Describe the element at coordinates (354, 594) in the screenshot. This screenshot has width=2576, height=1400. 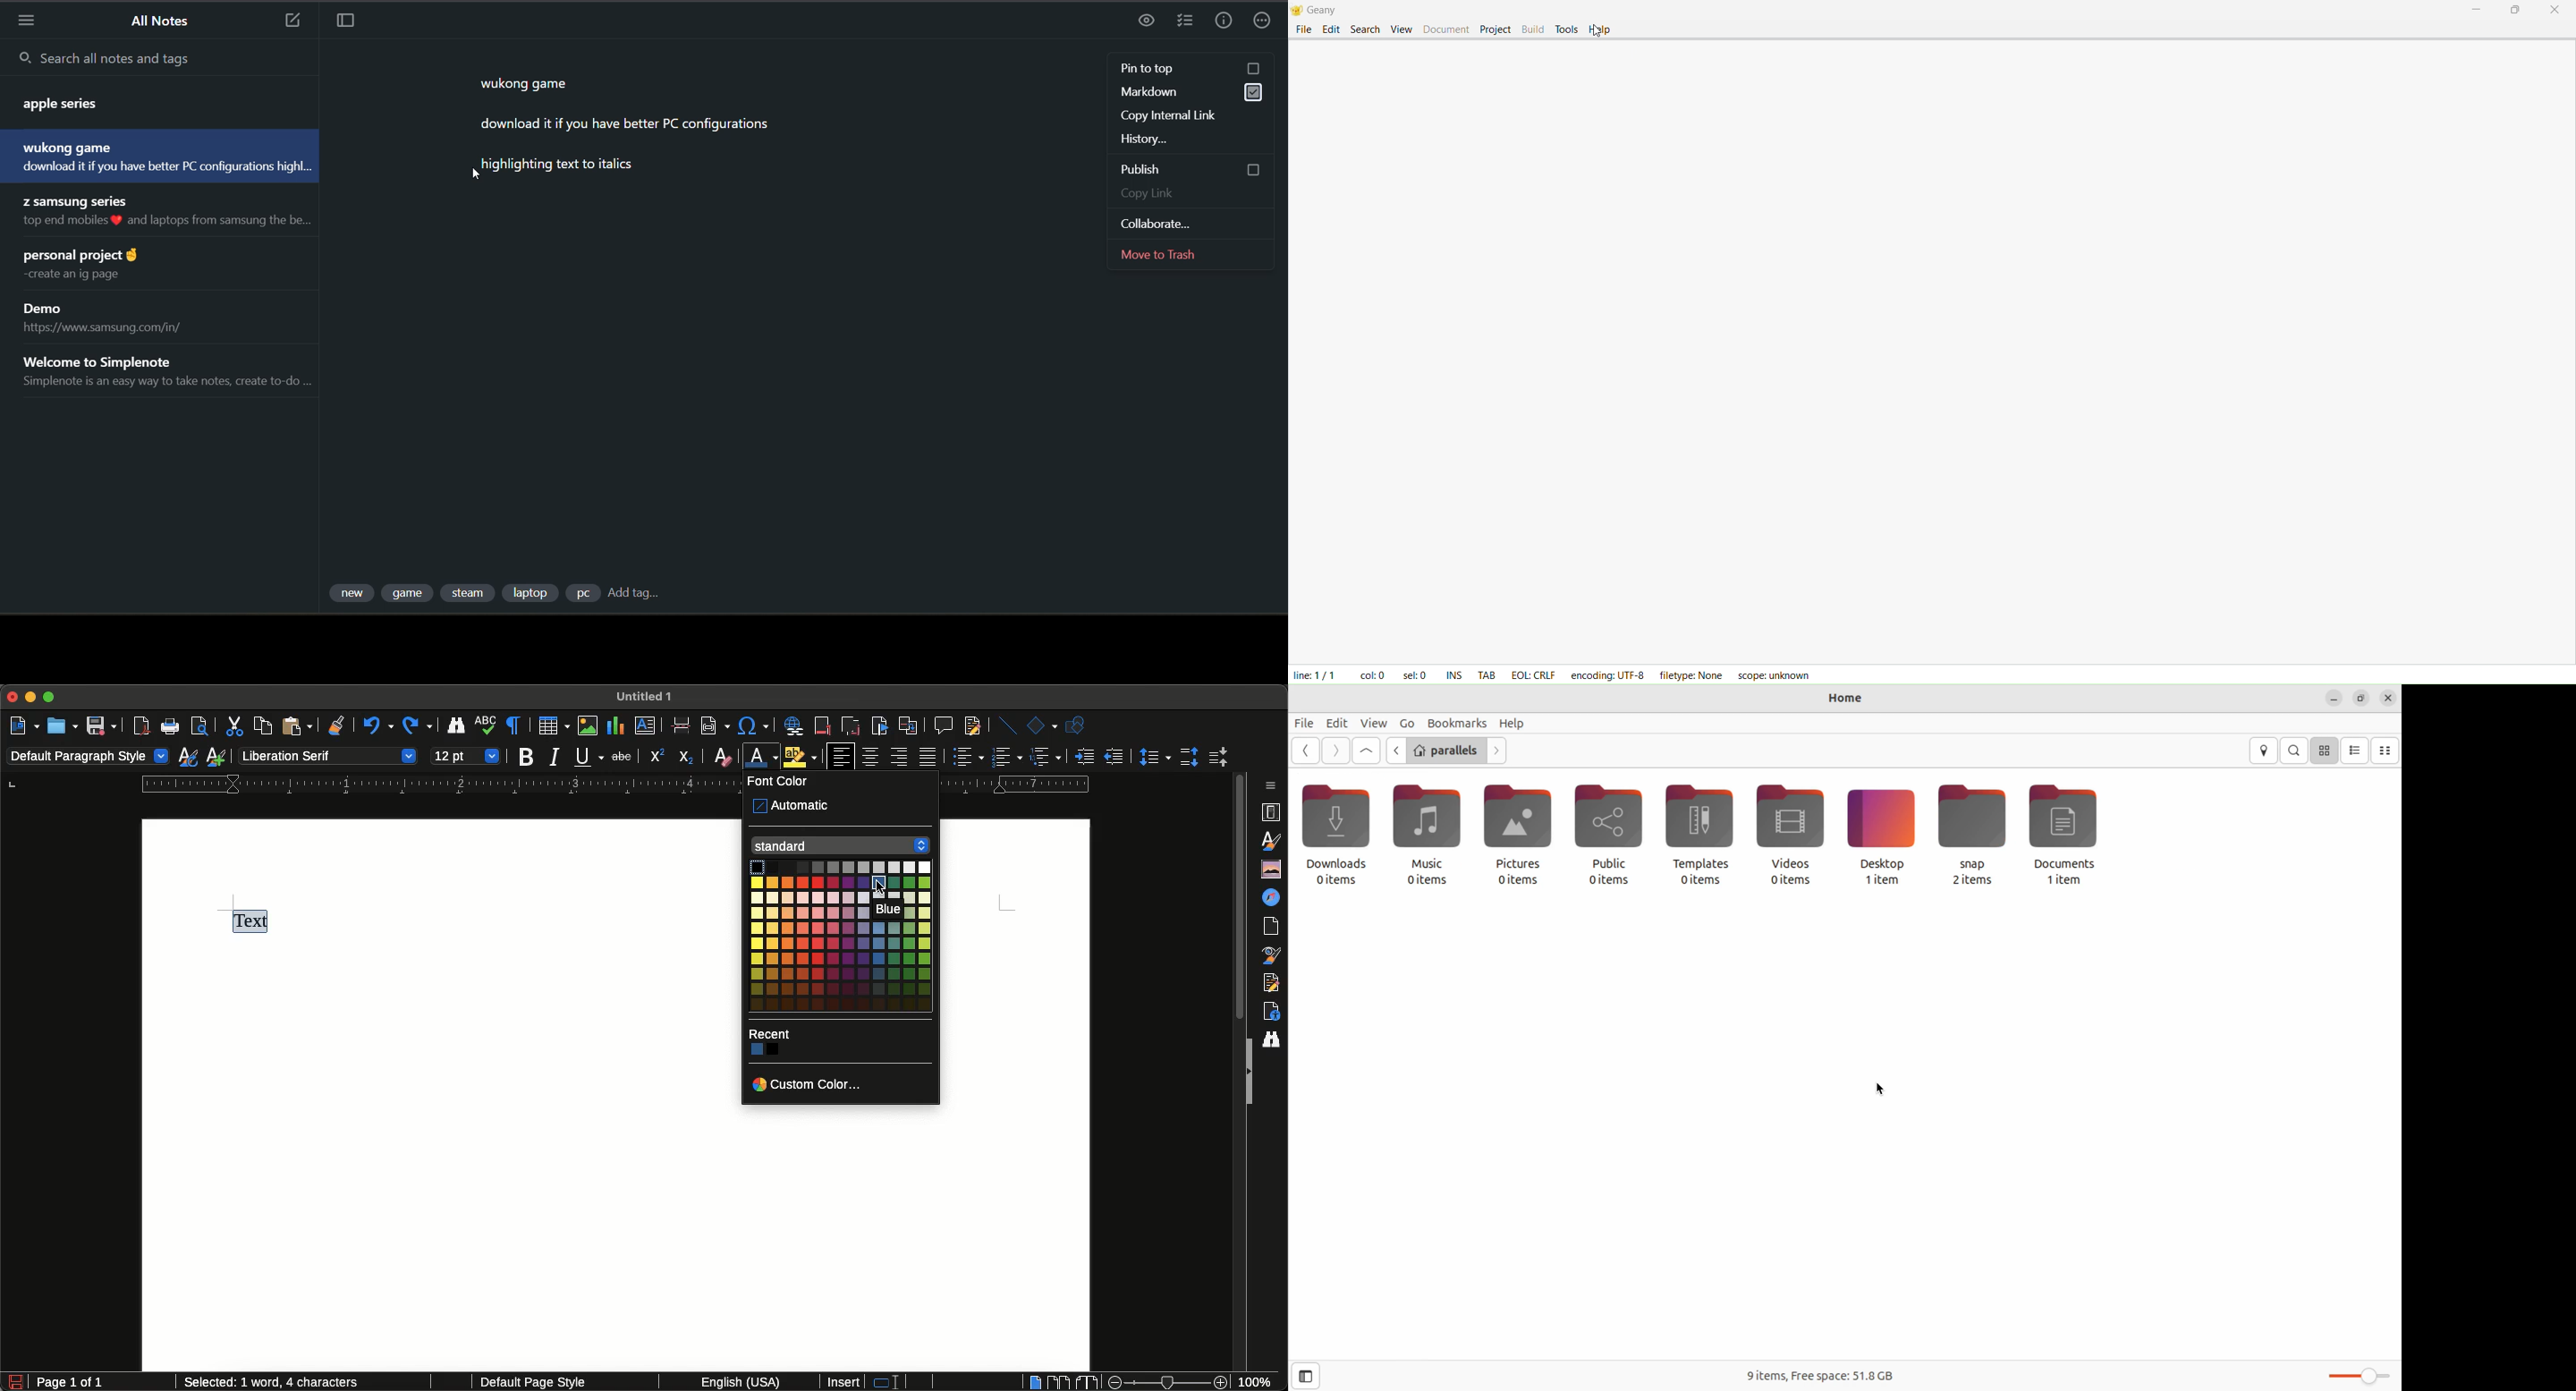
I see `tag 1` at that location.